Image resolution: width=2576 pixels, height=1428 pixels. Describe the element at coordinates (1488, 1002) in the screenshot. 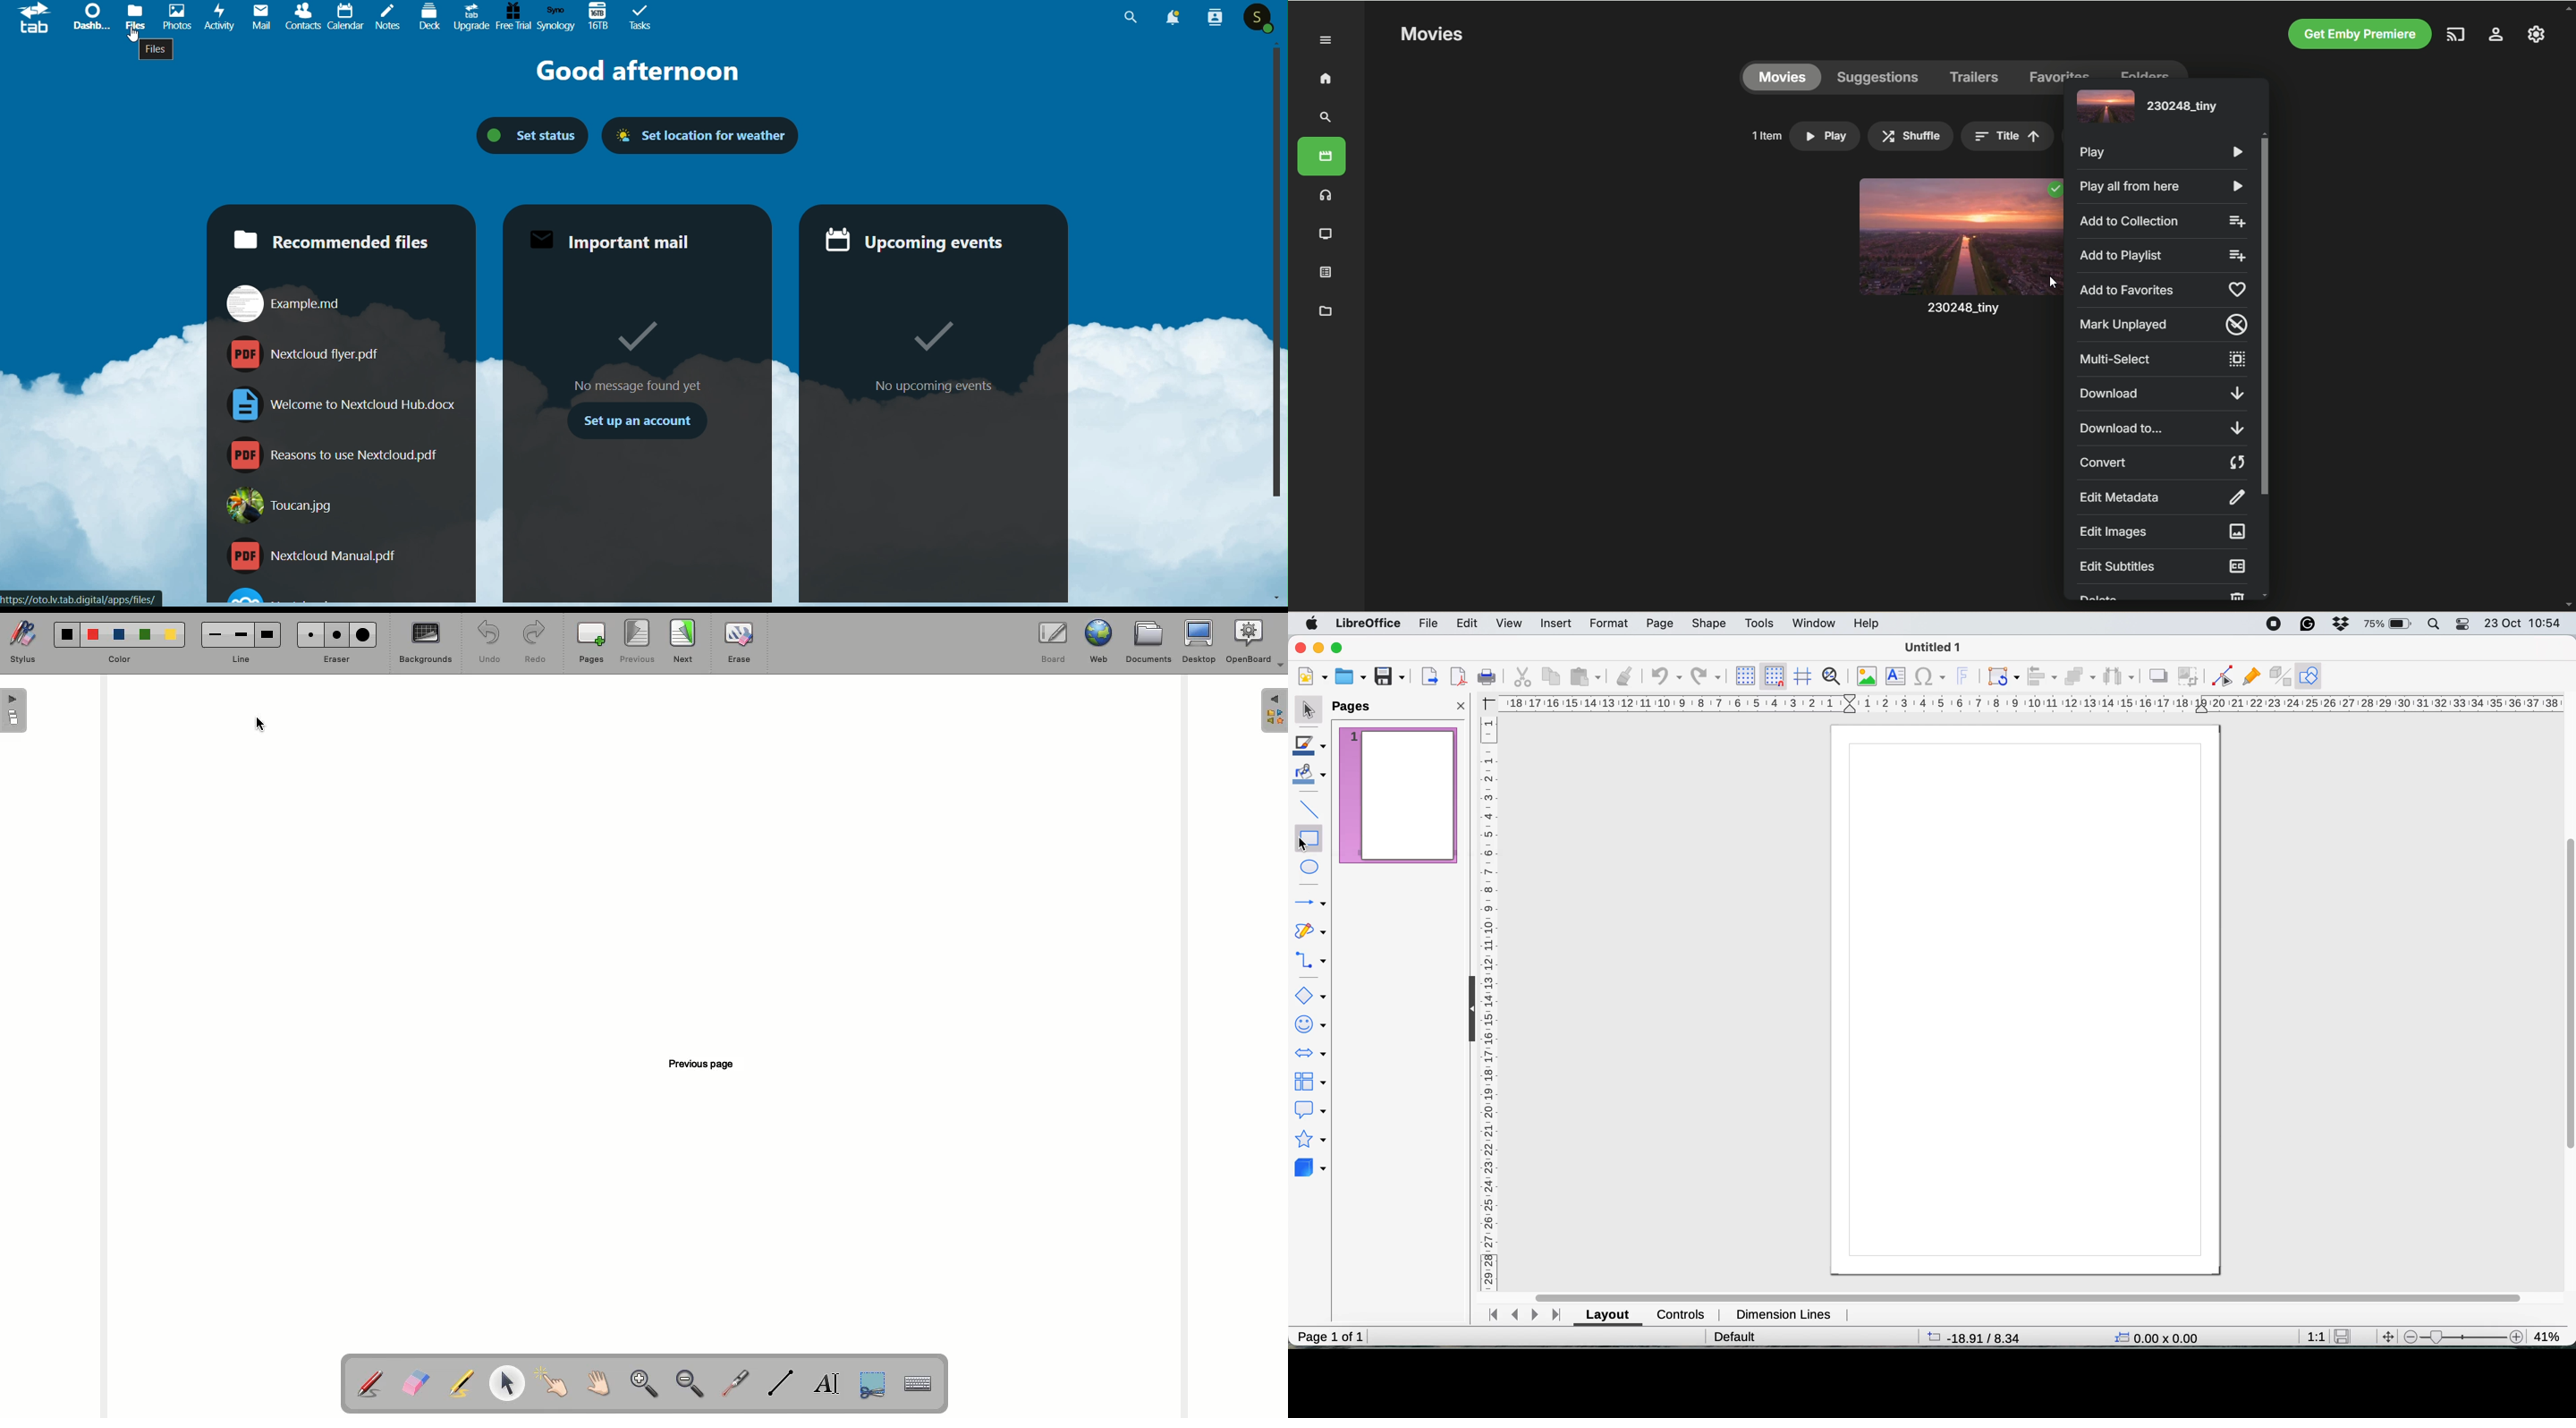

I see `vertical scale` at that location.